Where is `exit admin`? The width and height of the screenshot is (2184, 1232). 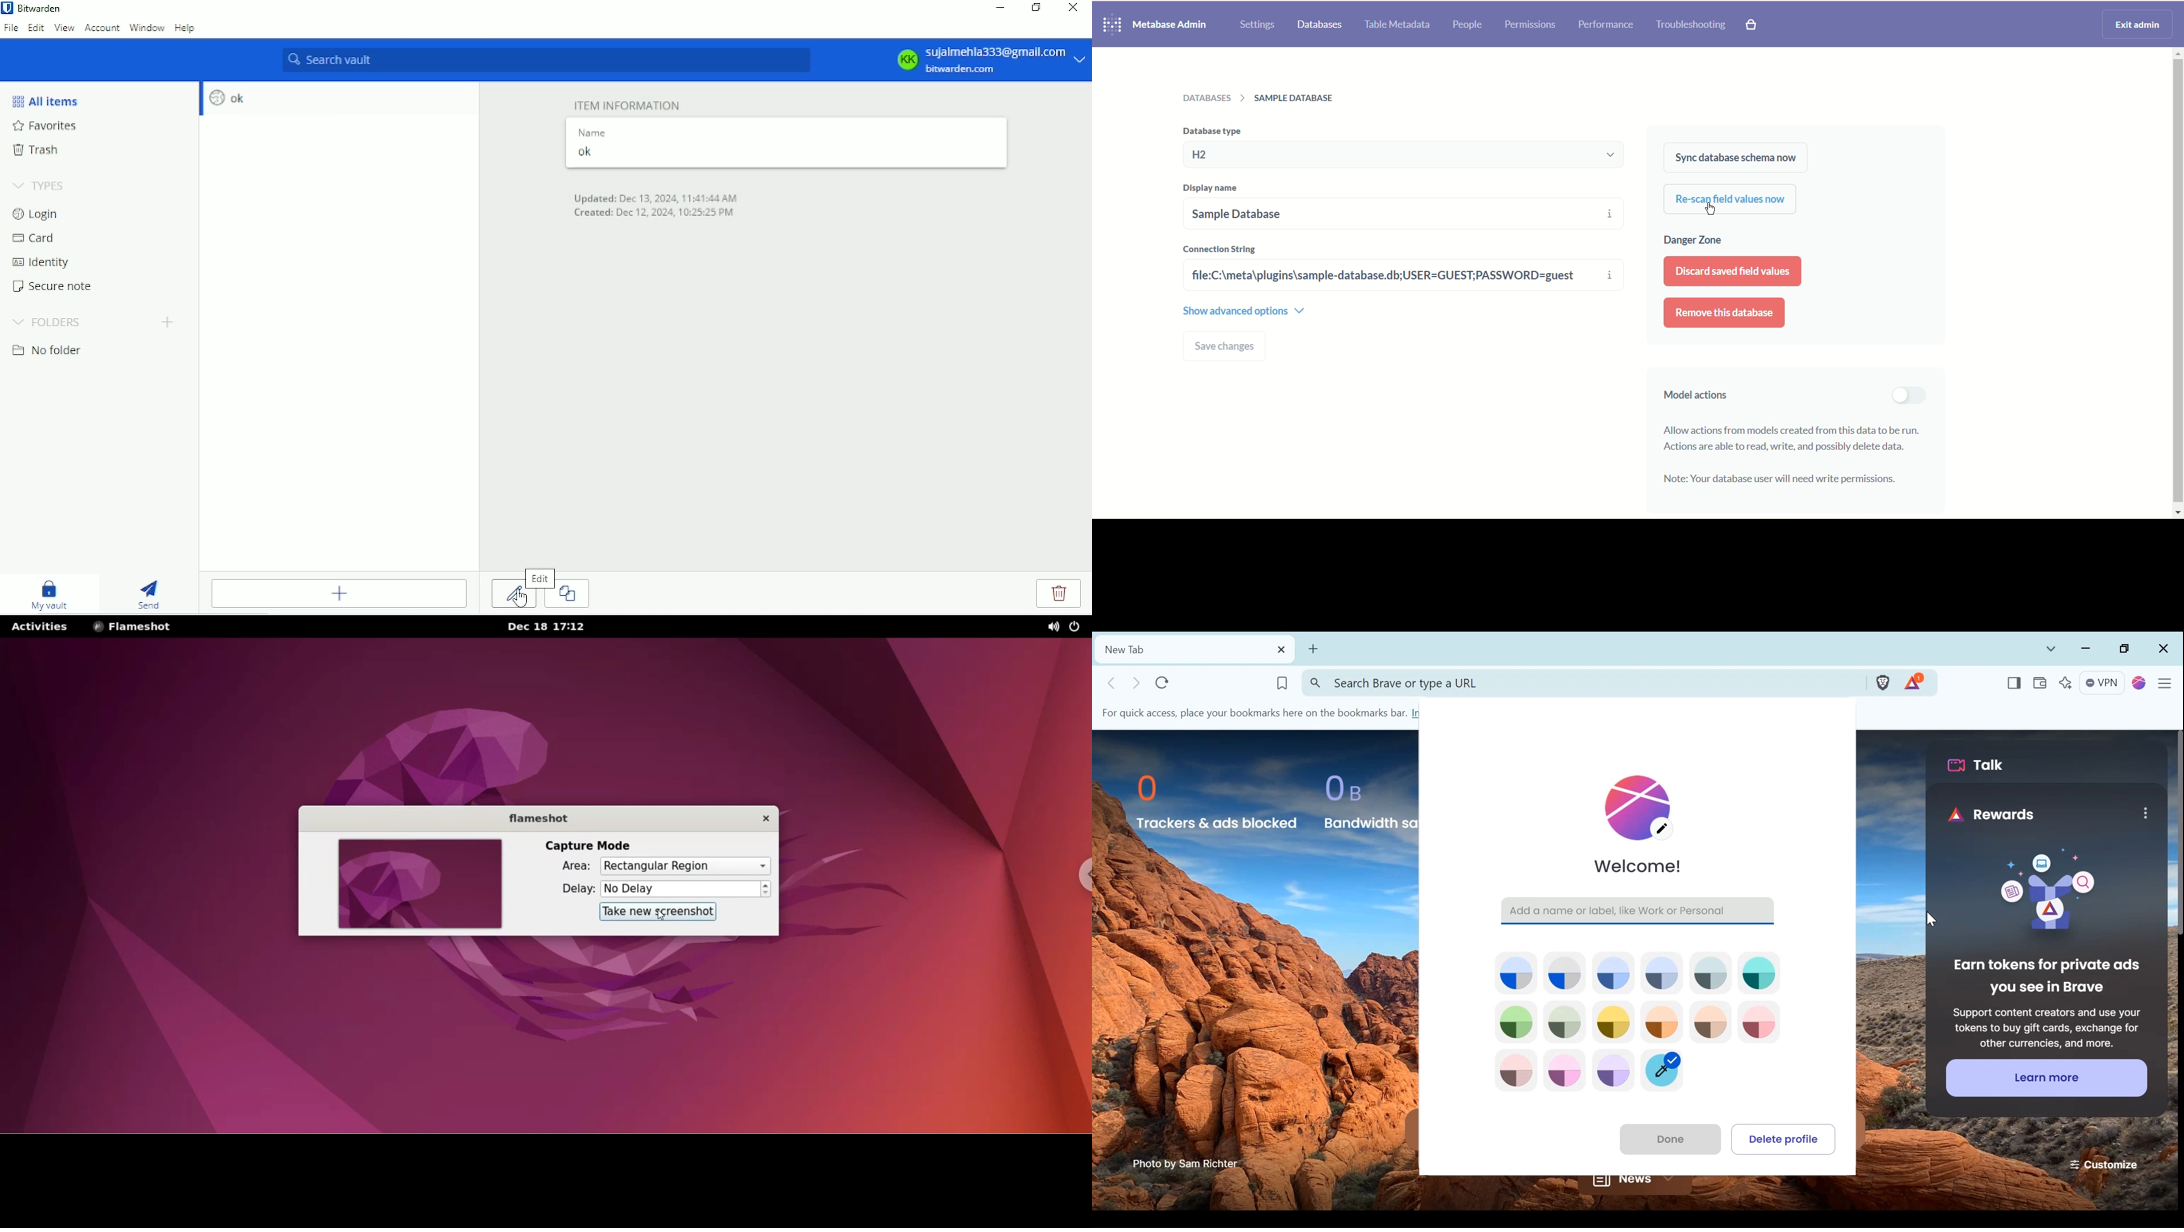 exit admin is located at coordinates (2135, 23).